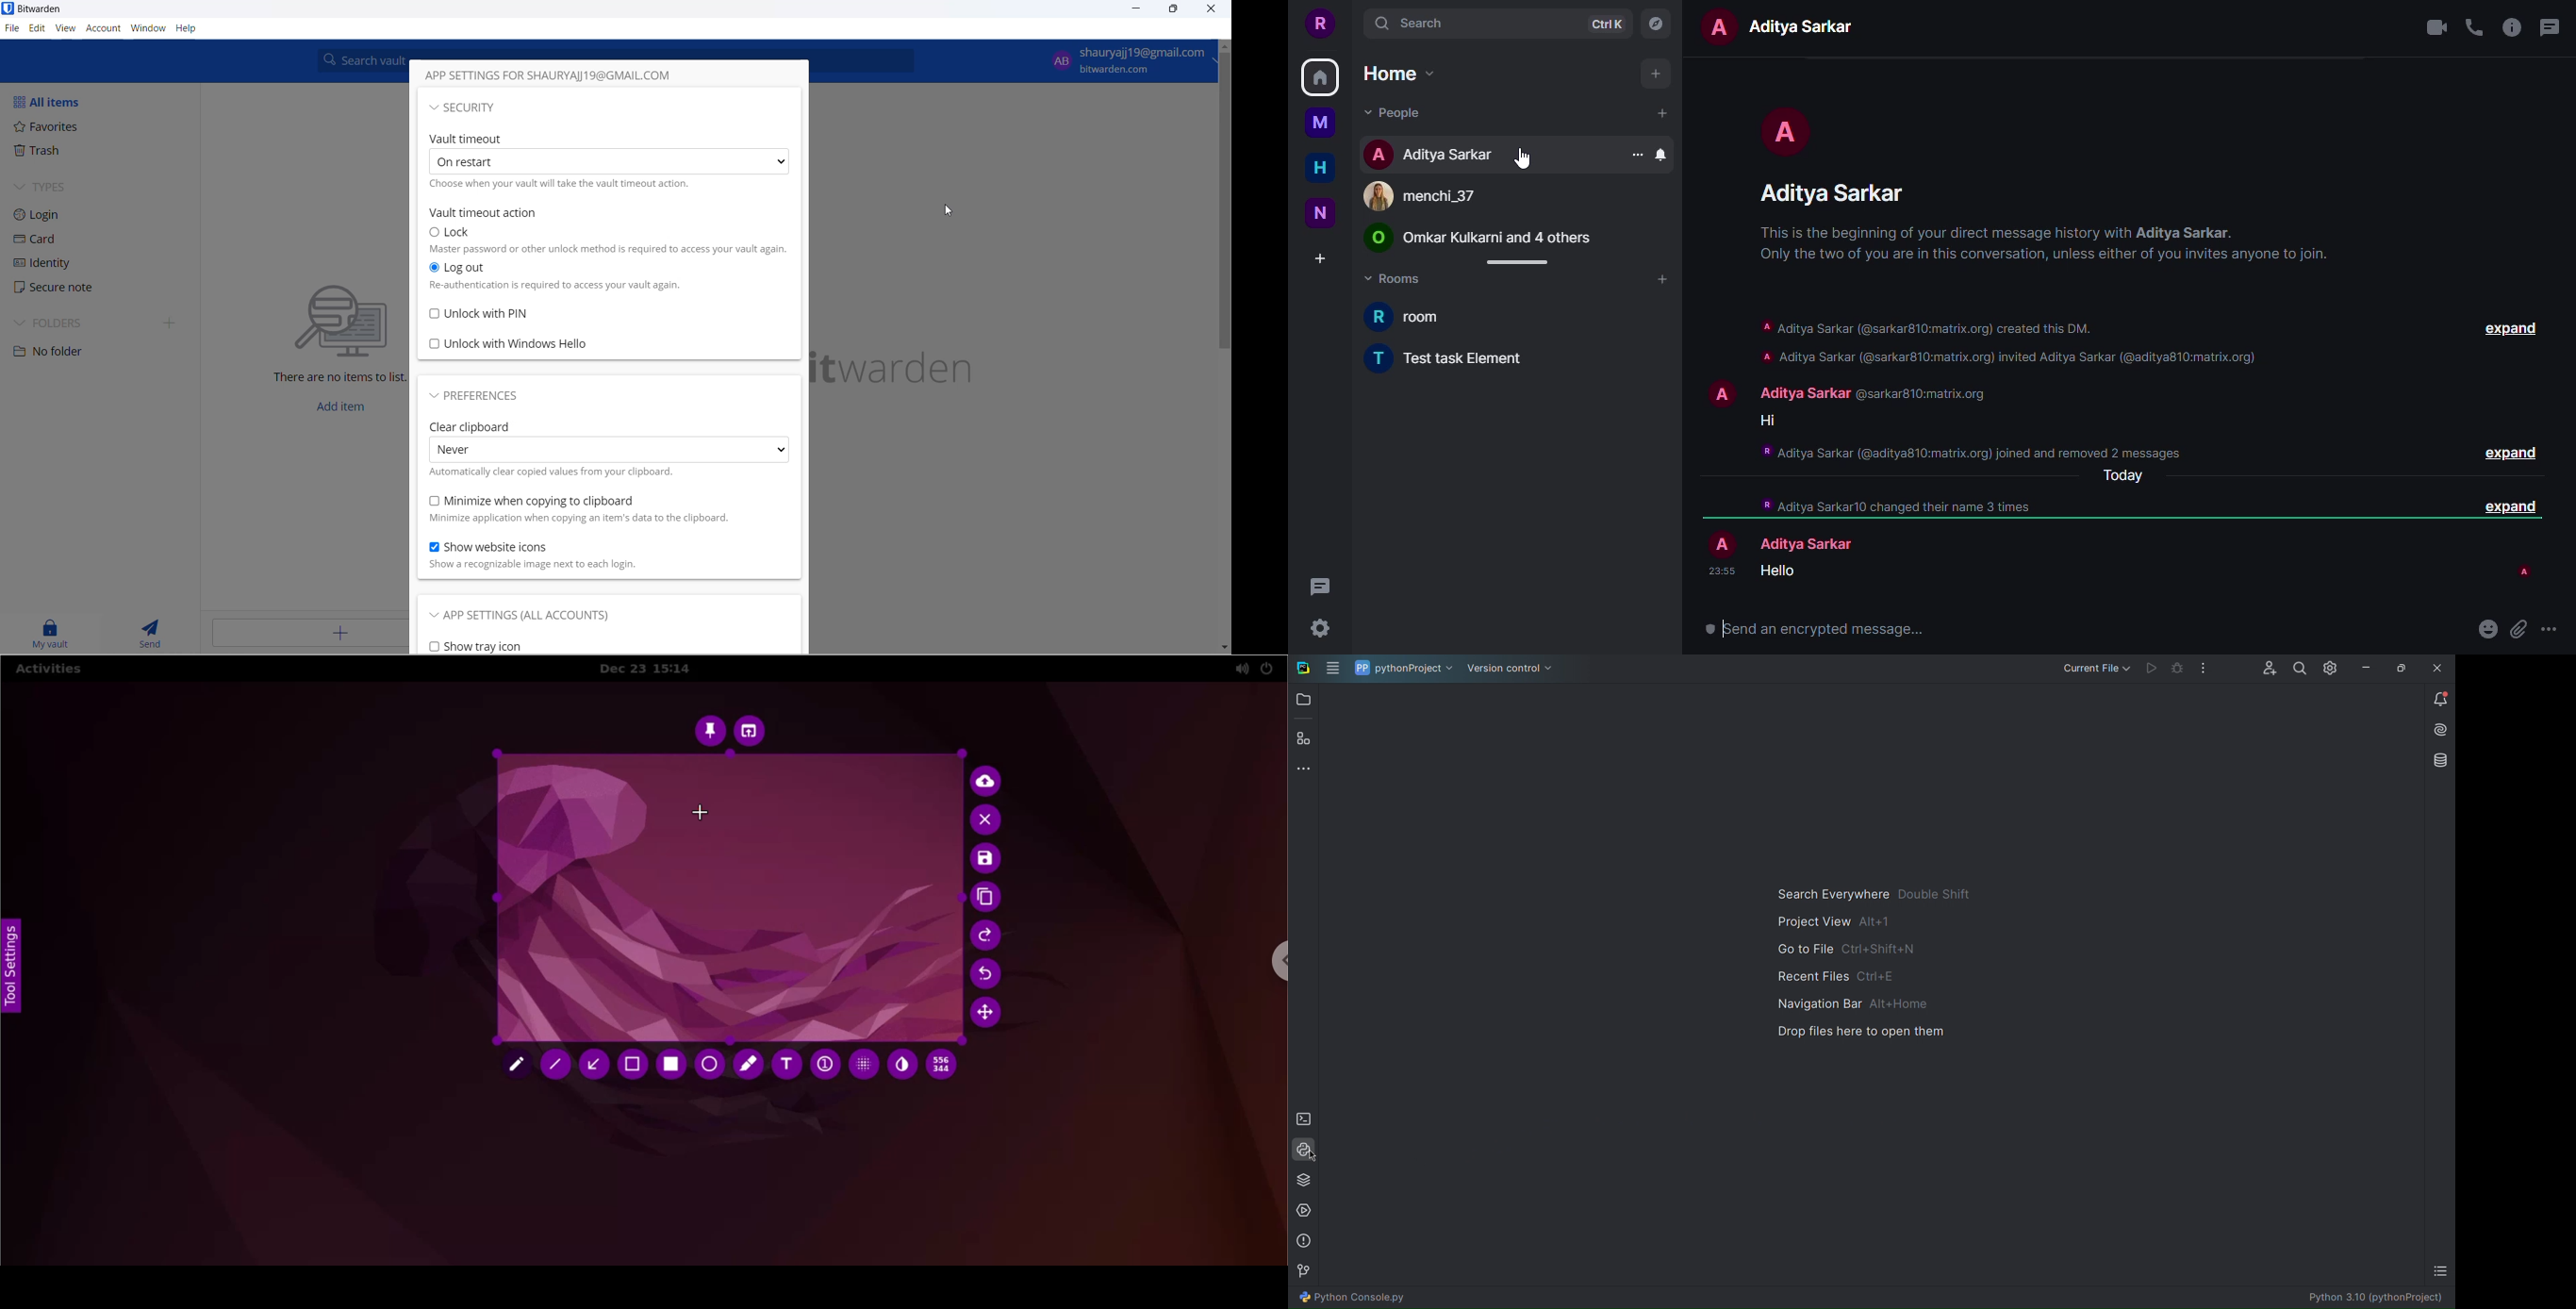  What do you see at coordinates (1320, 258) in the screenshot?
I see `create a space` at bounding box center [1320, 258].